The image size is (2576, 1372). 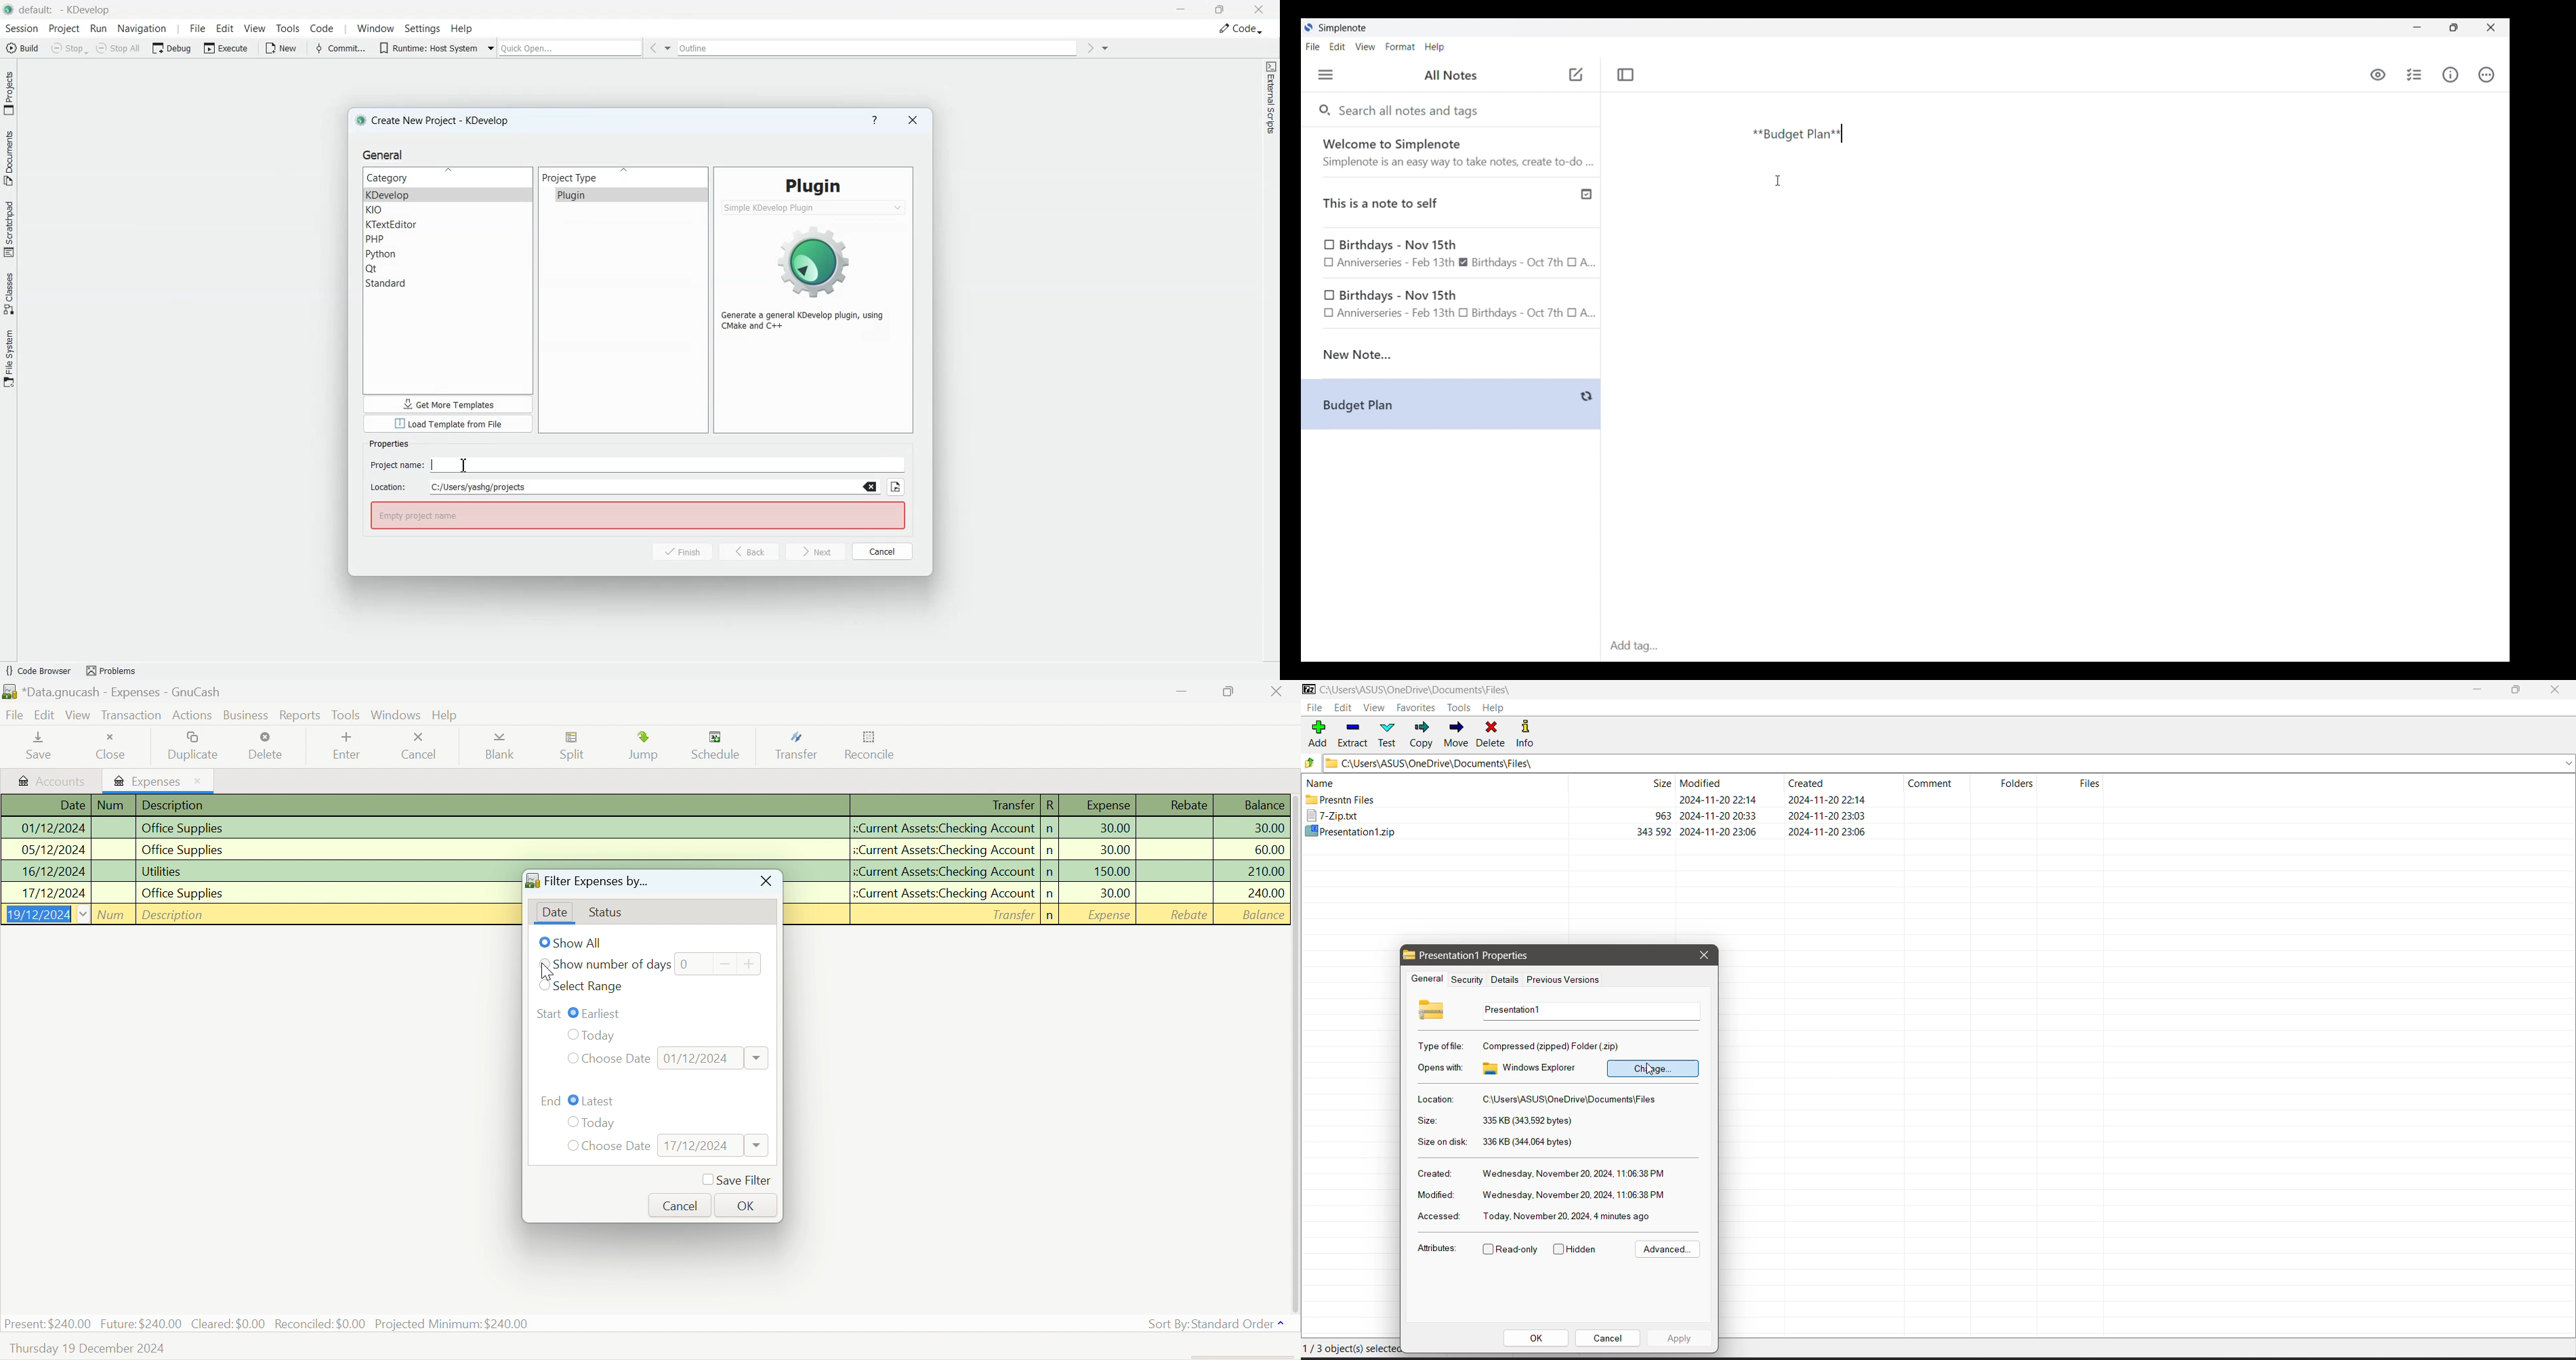 What do you see at coordinates (1338, 46) in the screenshot?
I see `Edit menu` at bounding box center [1338, 46].